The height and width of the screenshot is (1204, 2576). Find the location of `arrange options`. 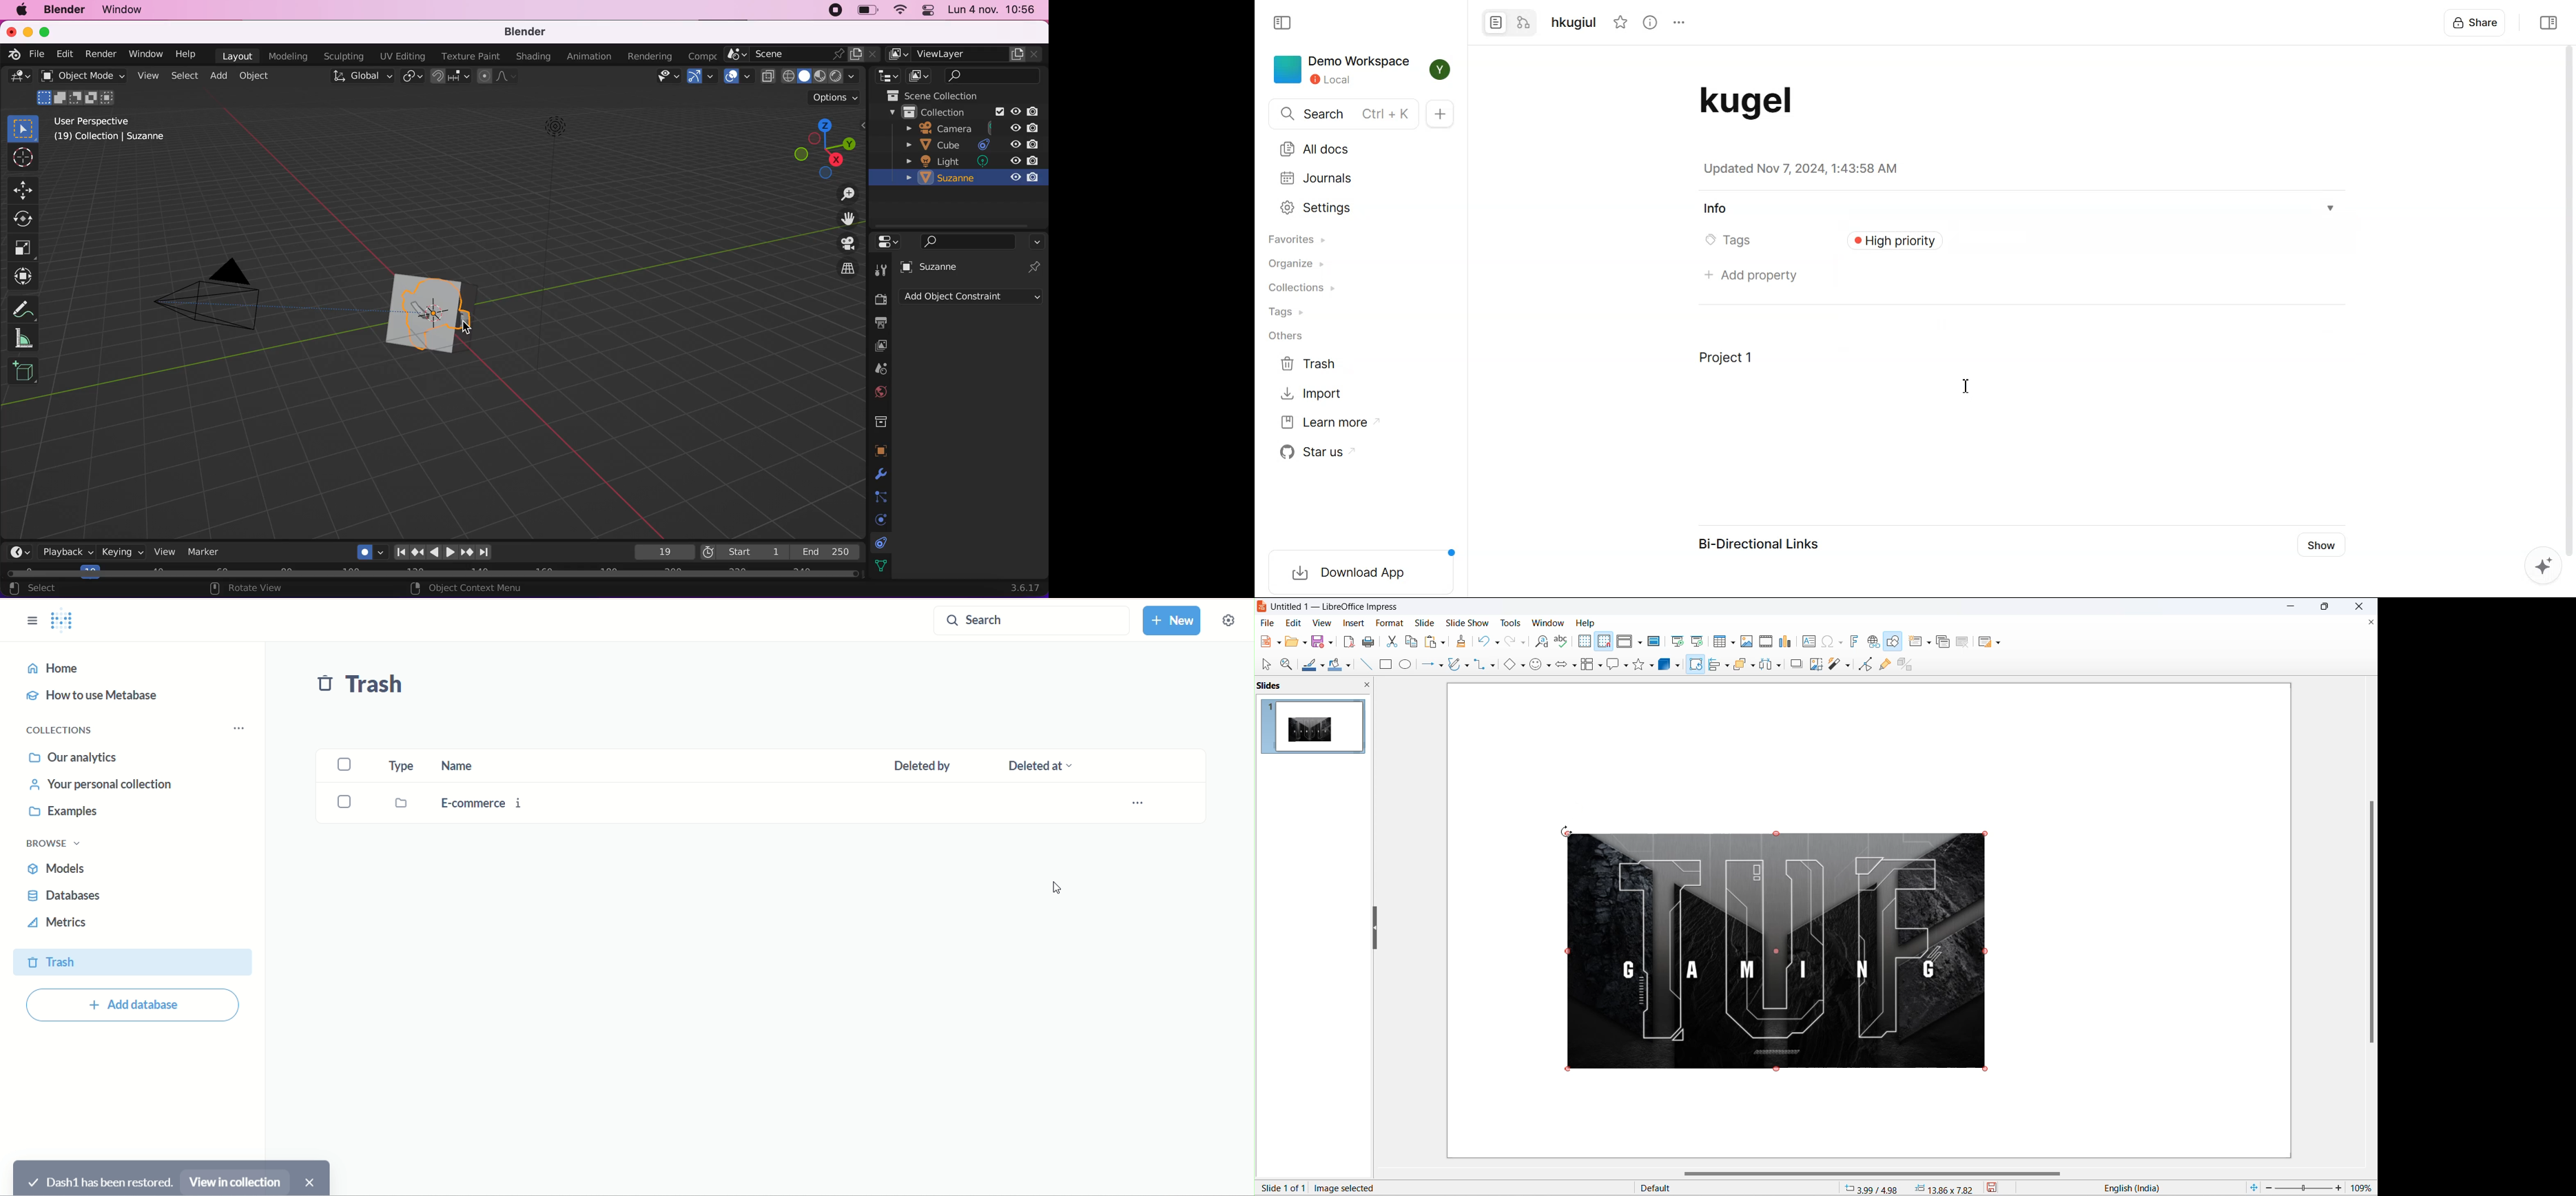

arrange options is located at coordinates (1754, 666).